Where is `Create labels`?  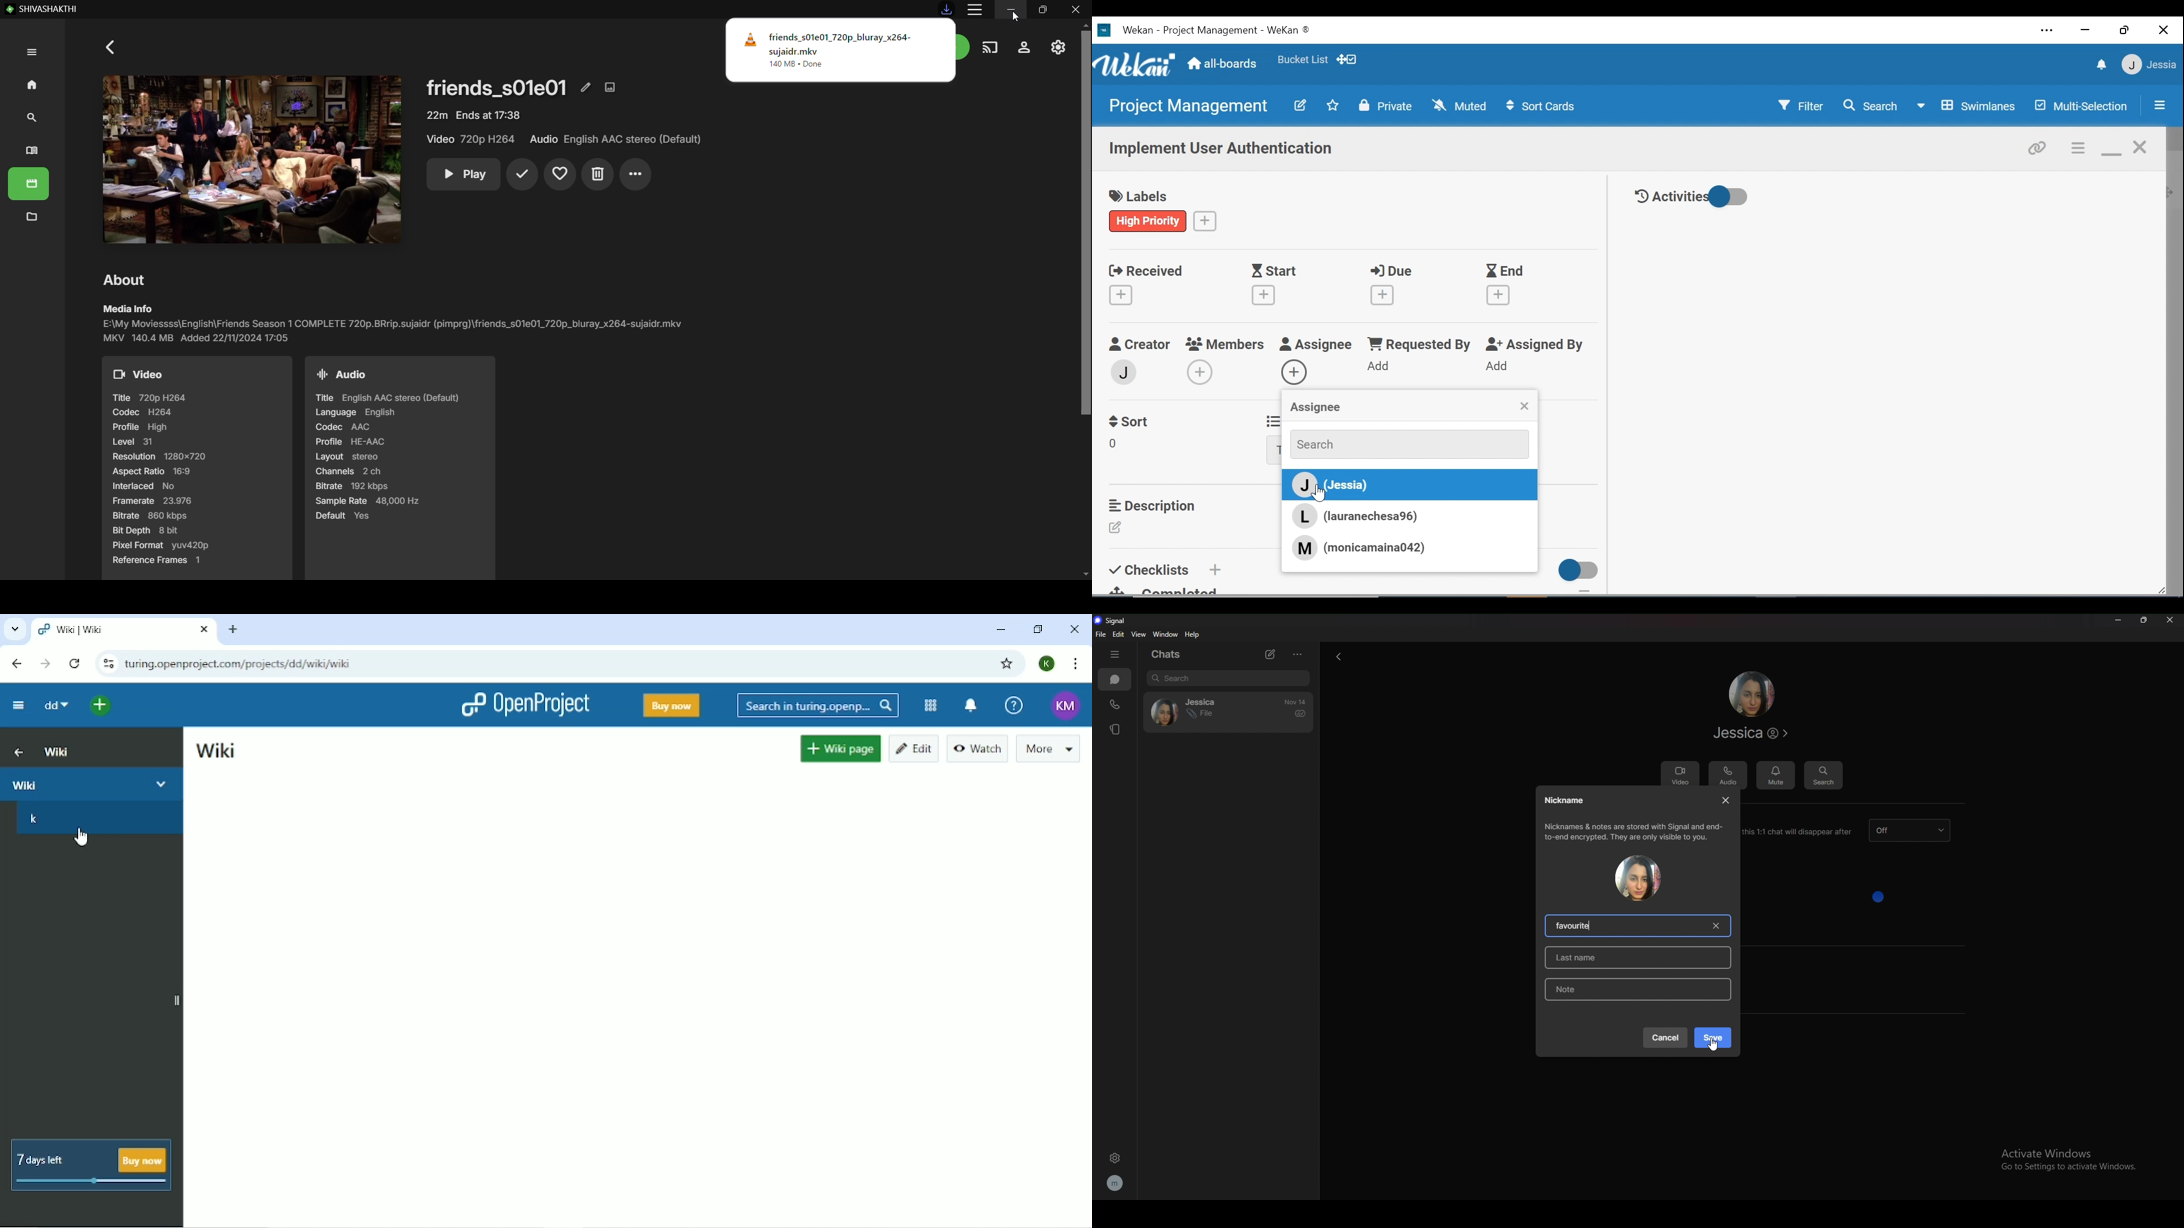 Create labels is located at coordinates (1205, 220).